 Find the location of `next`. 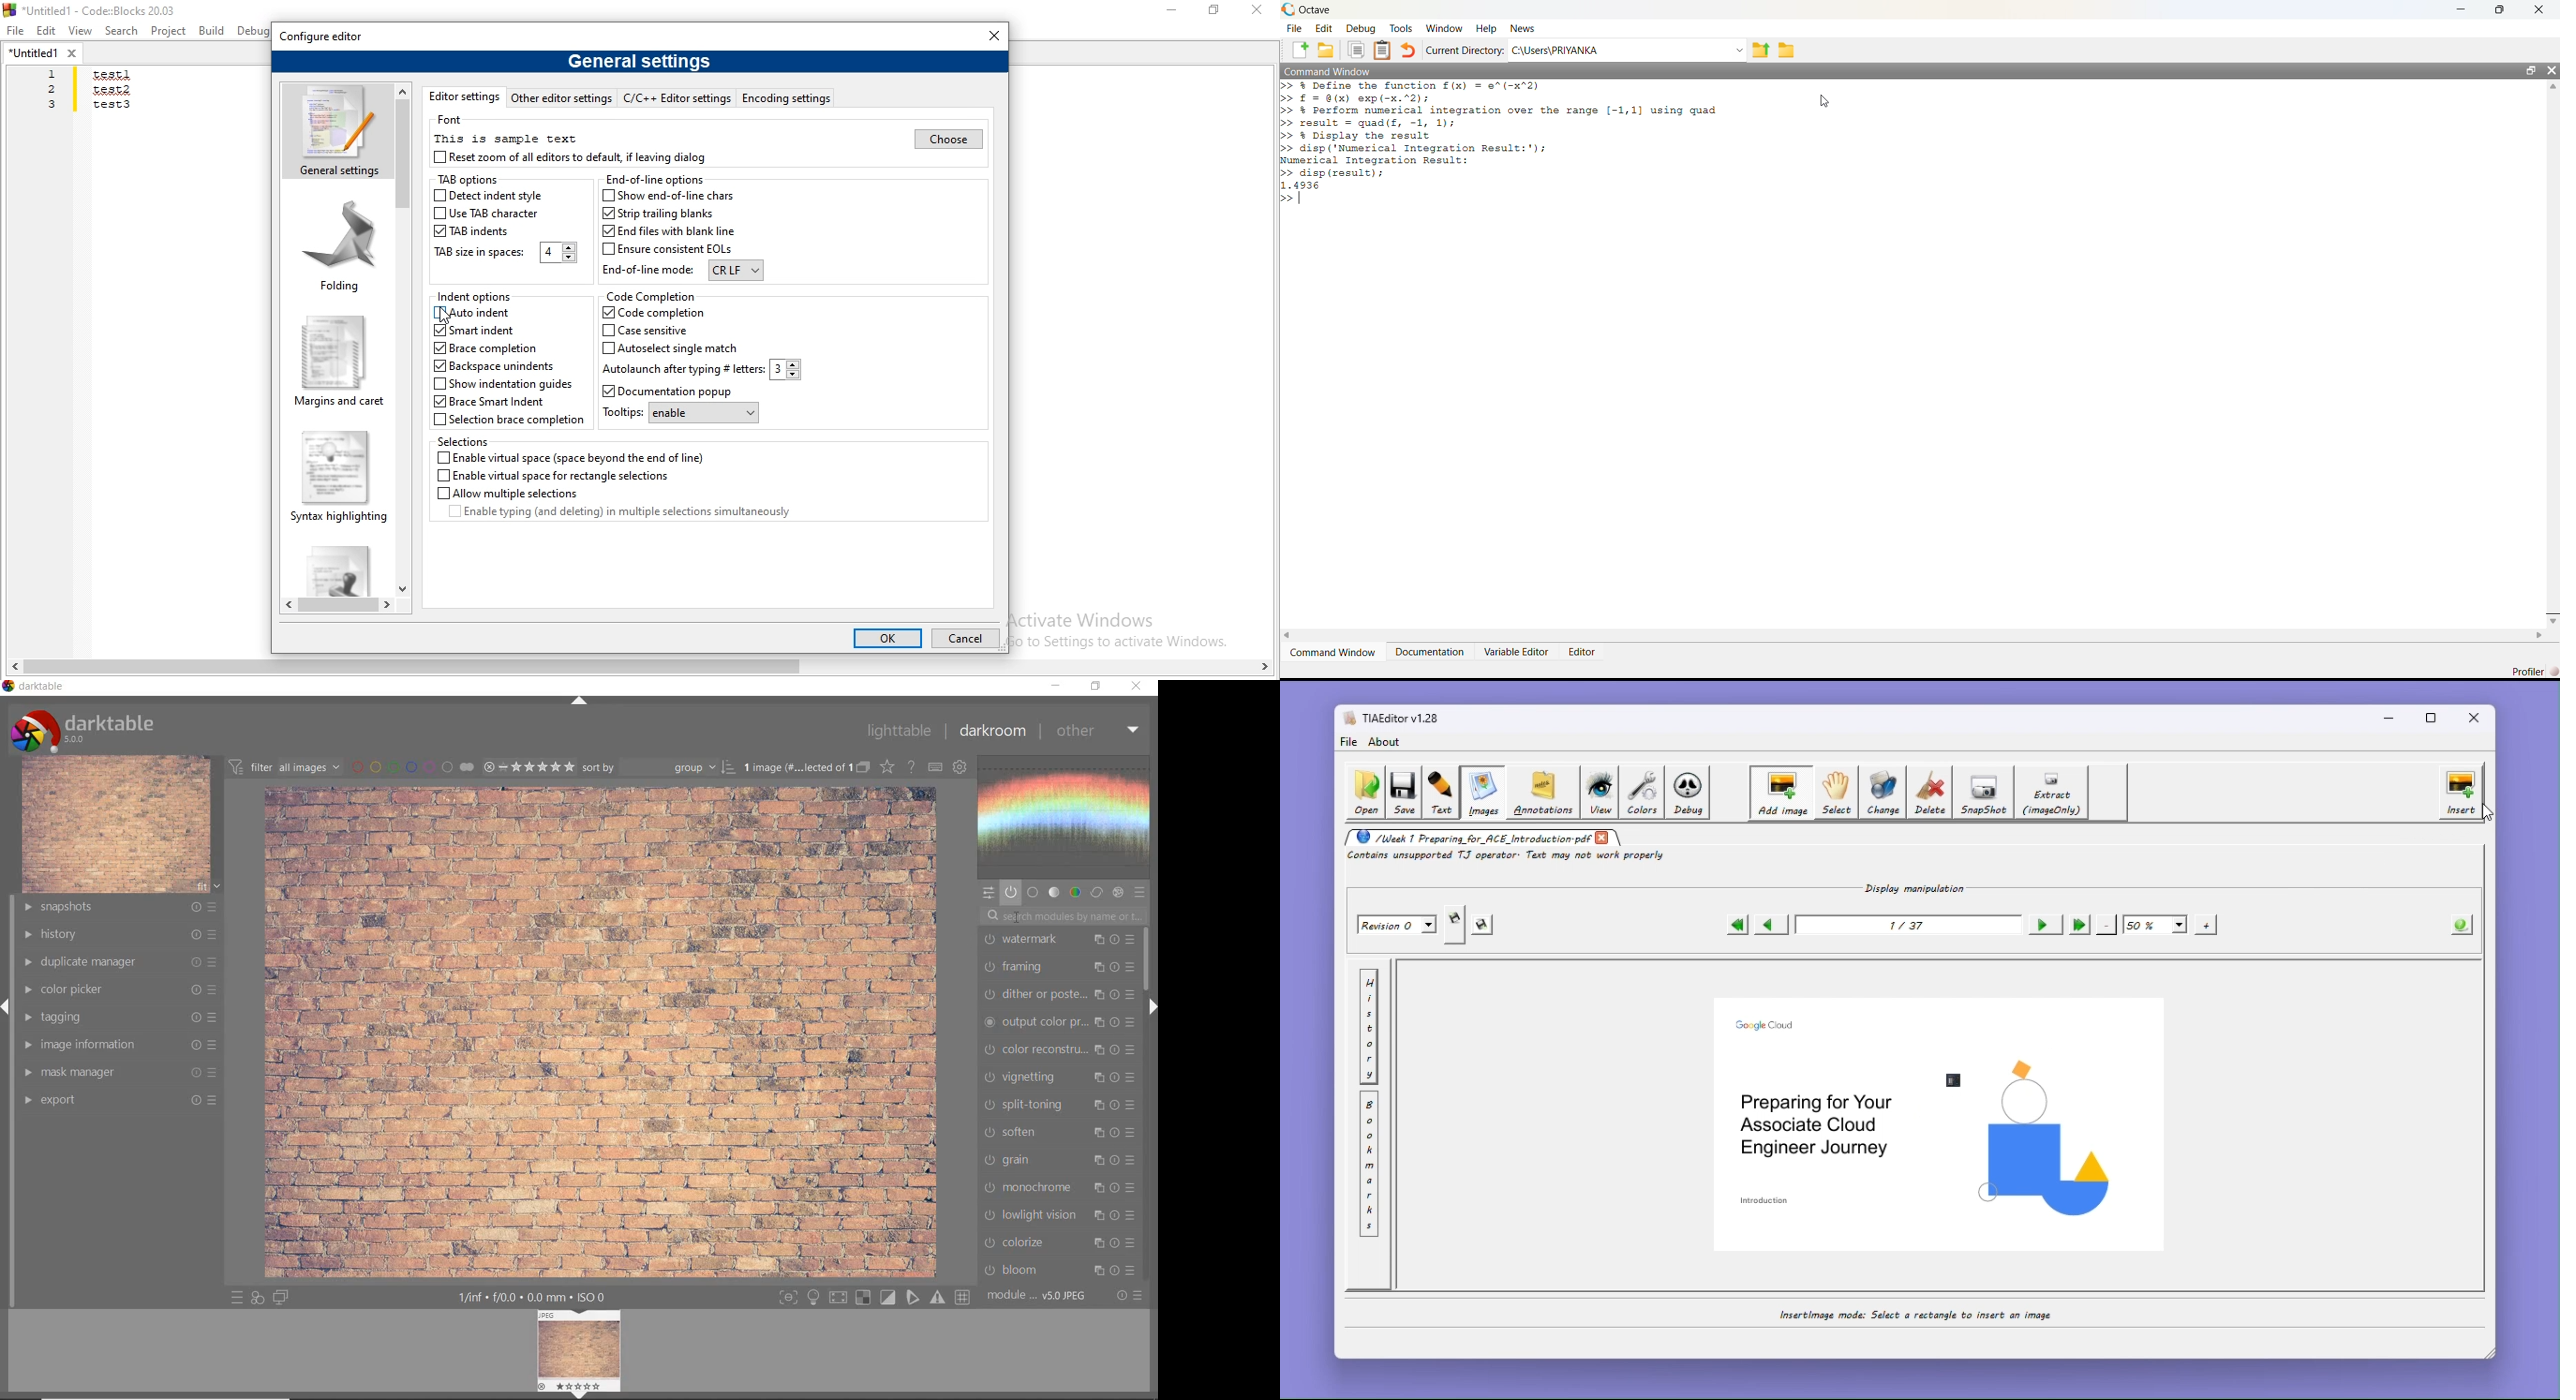

next is located at coordinates (1152, 1007).